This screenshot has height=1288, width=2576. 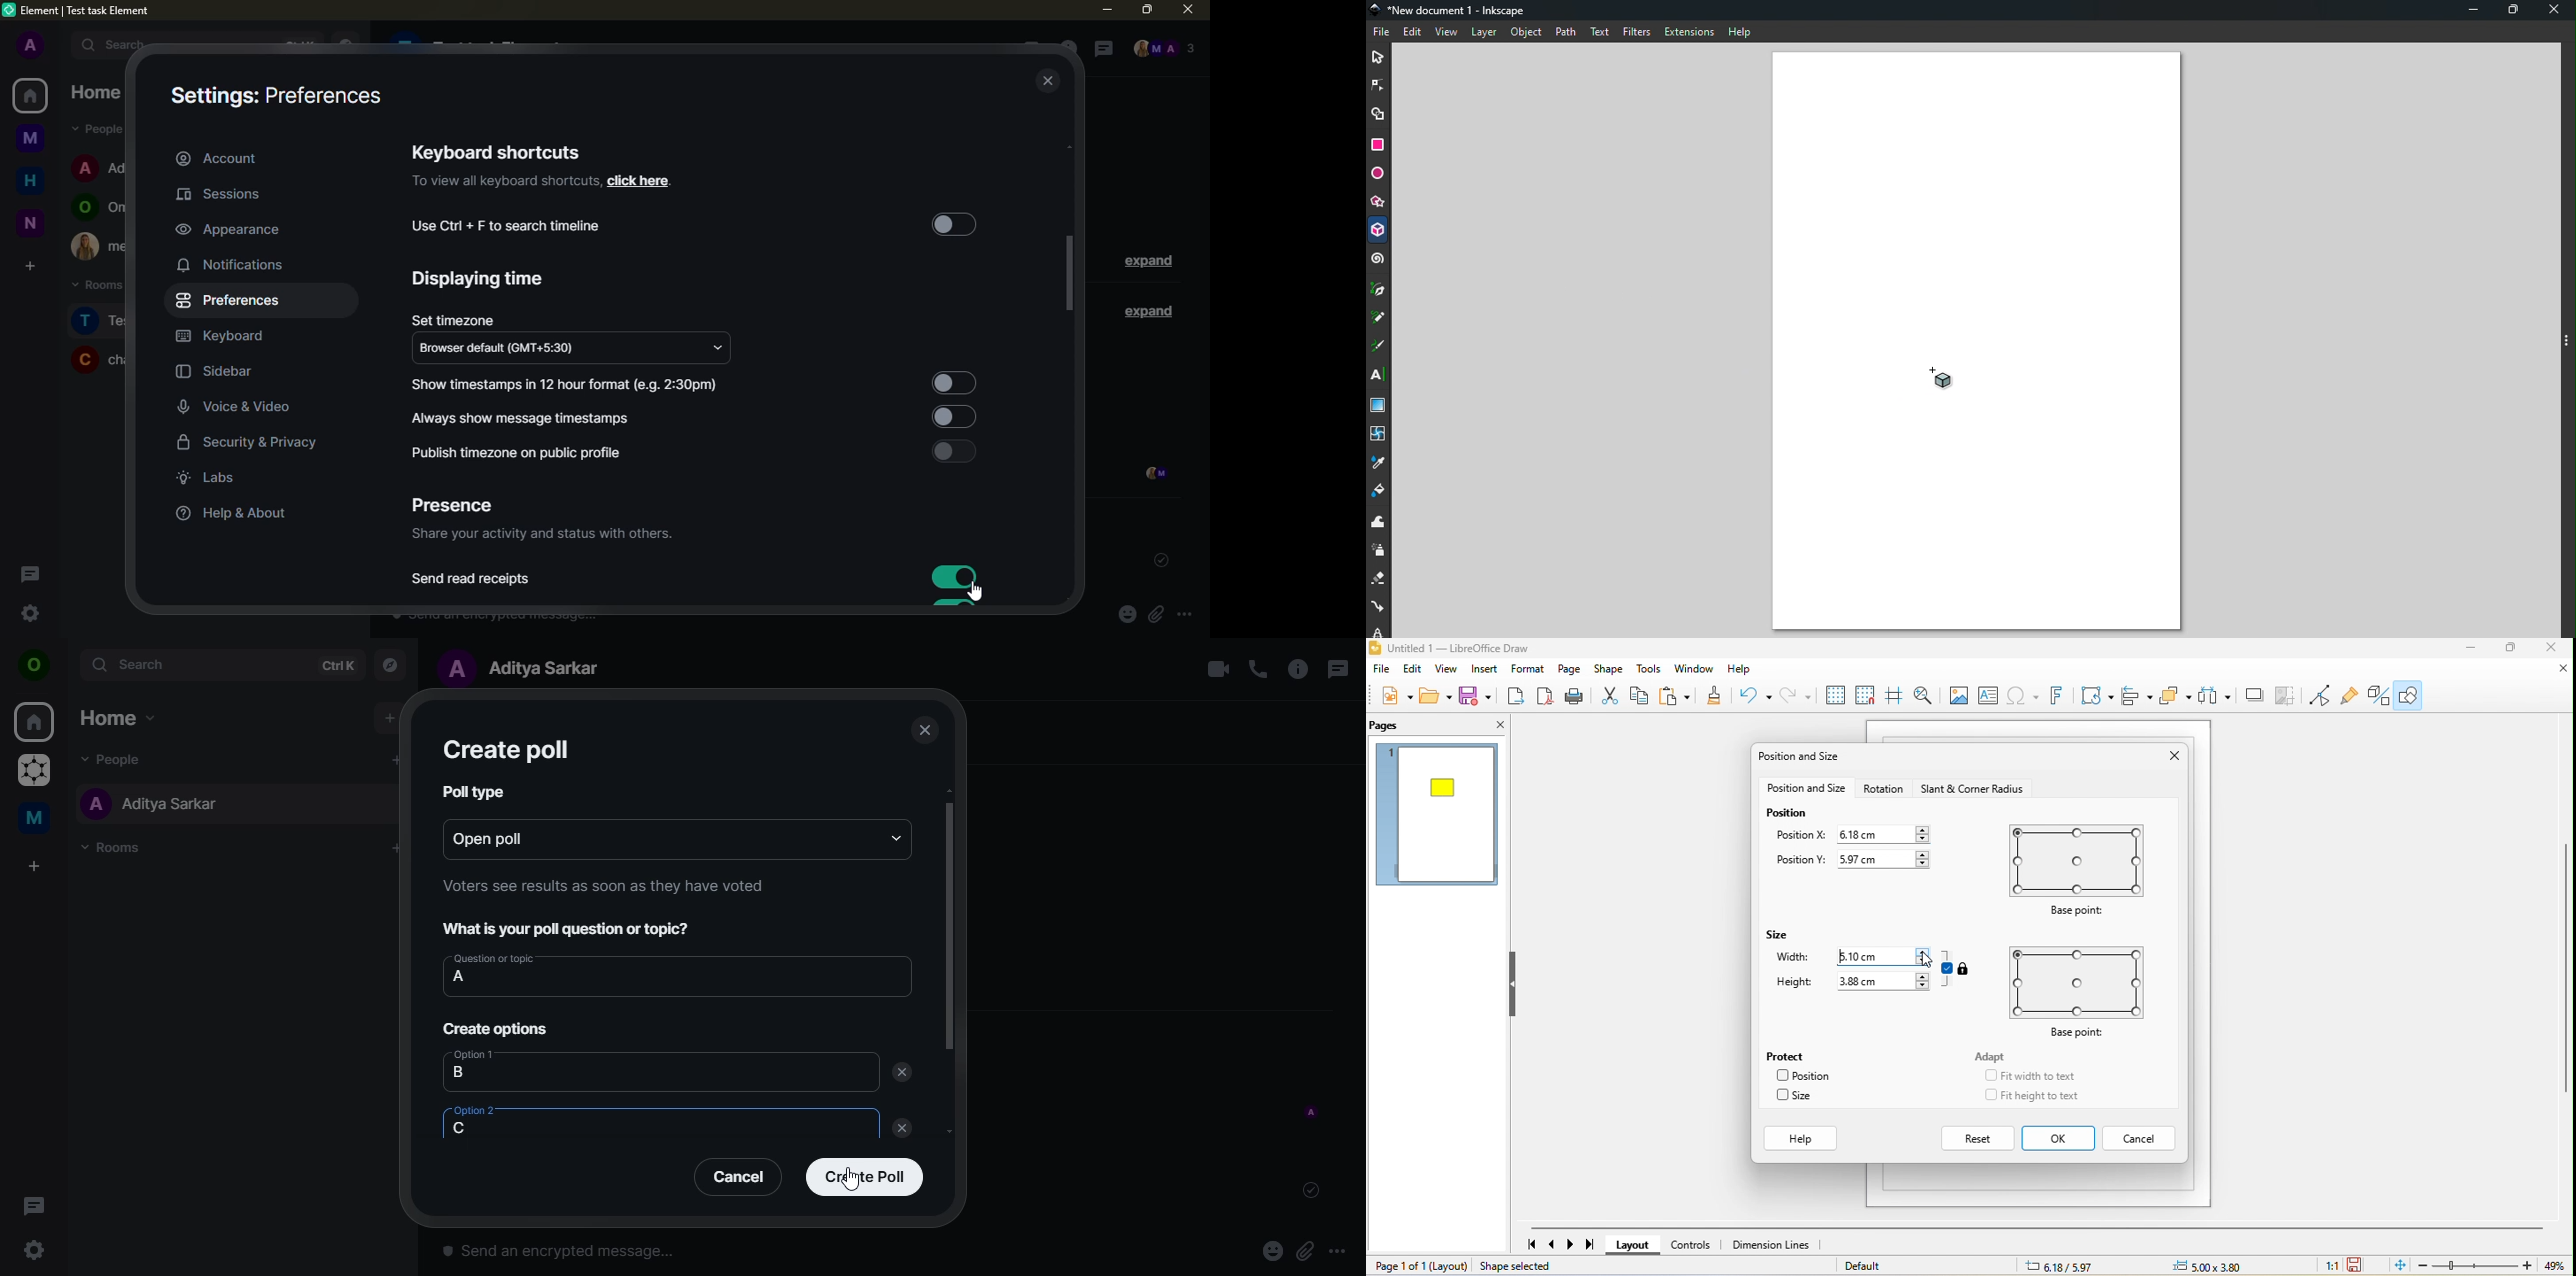 I want to click on horizontal scroll bar, so click(x=2046, y=1227).